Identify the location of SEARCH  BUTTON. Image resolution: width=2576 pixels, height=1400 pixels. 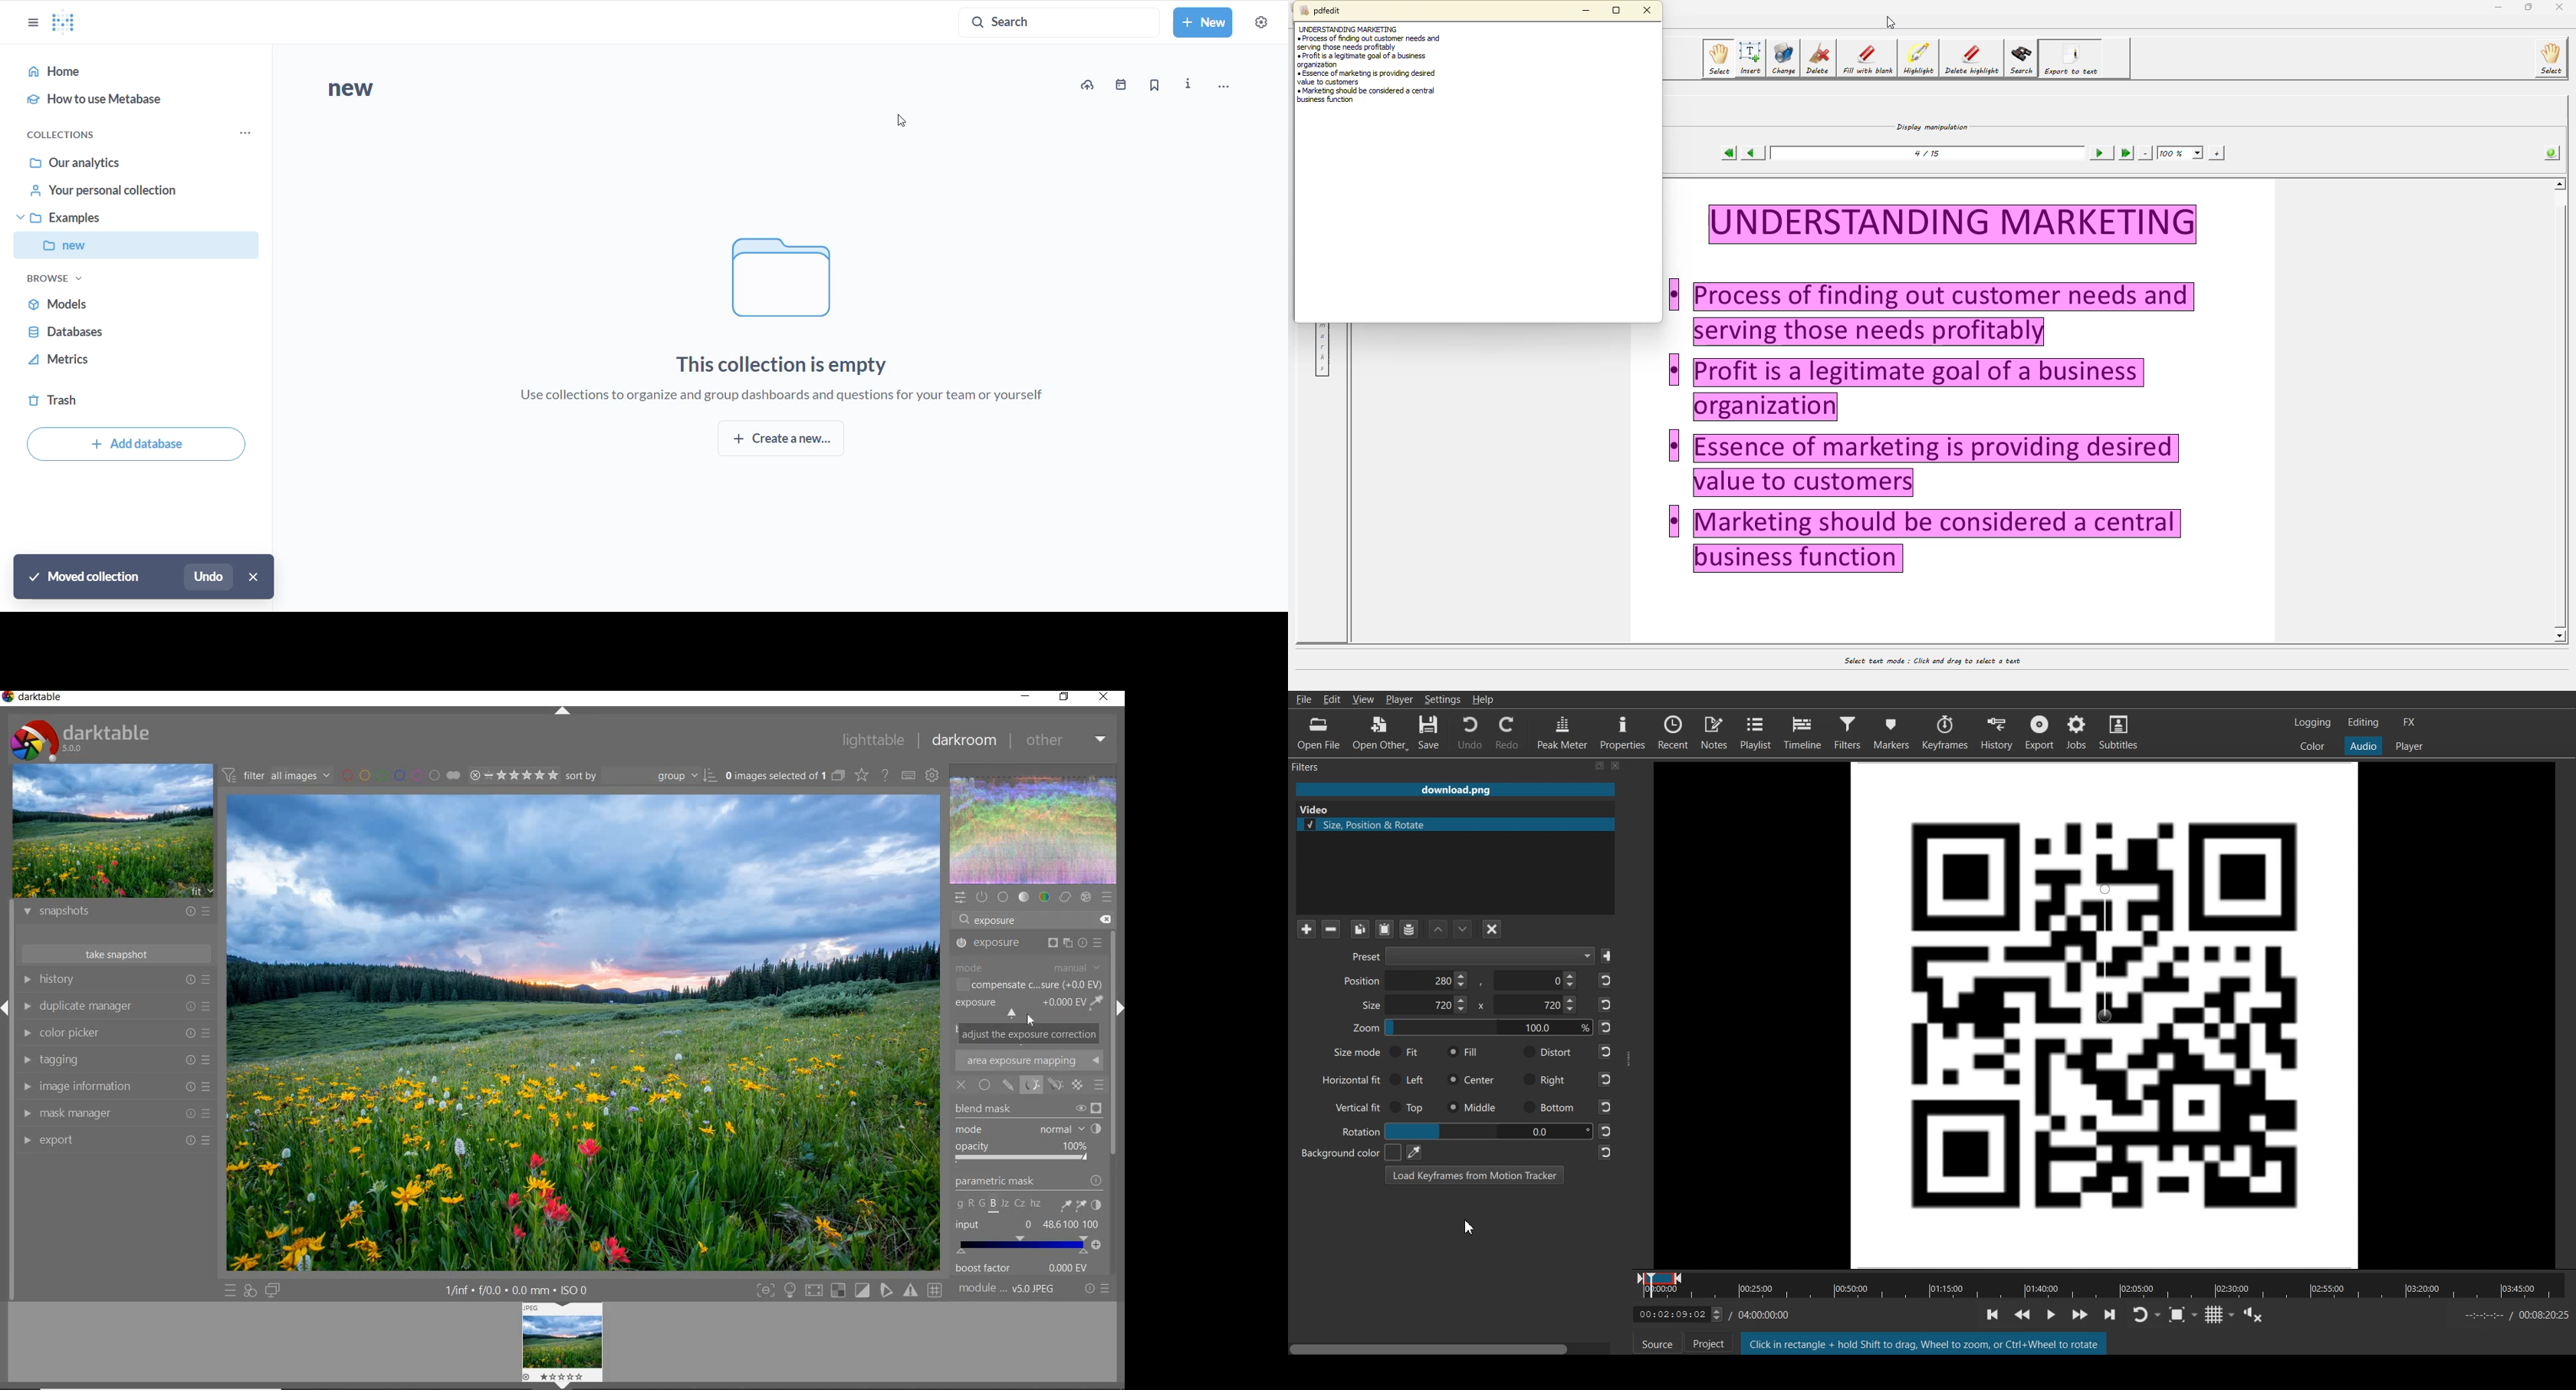
(1059, 21).